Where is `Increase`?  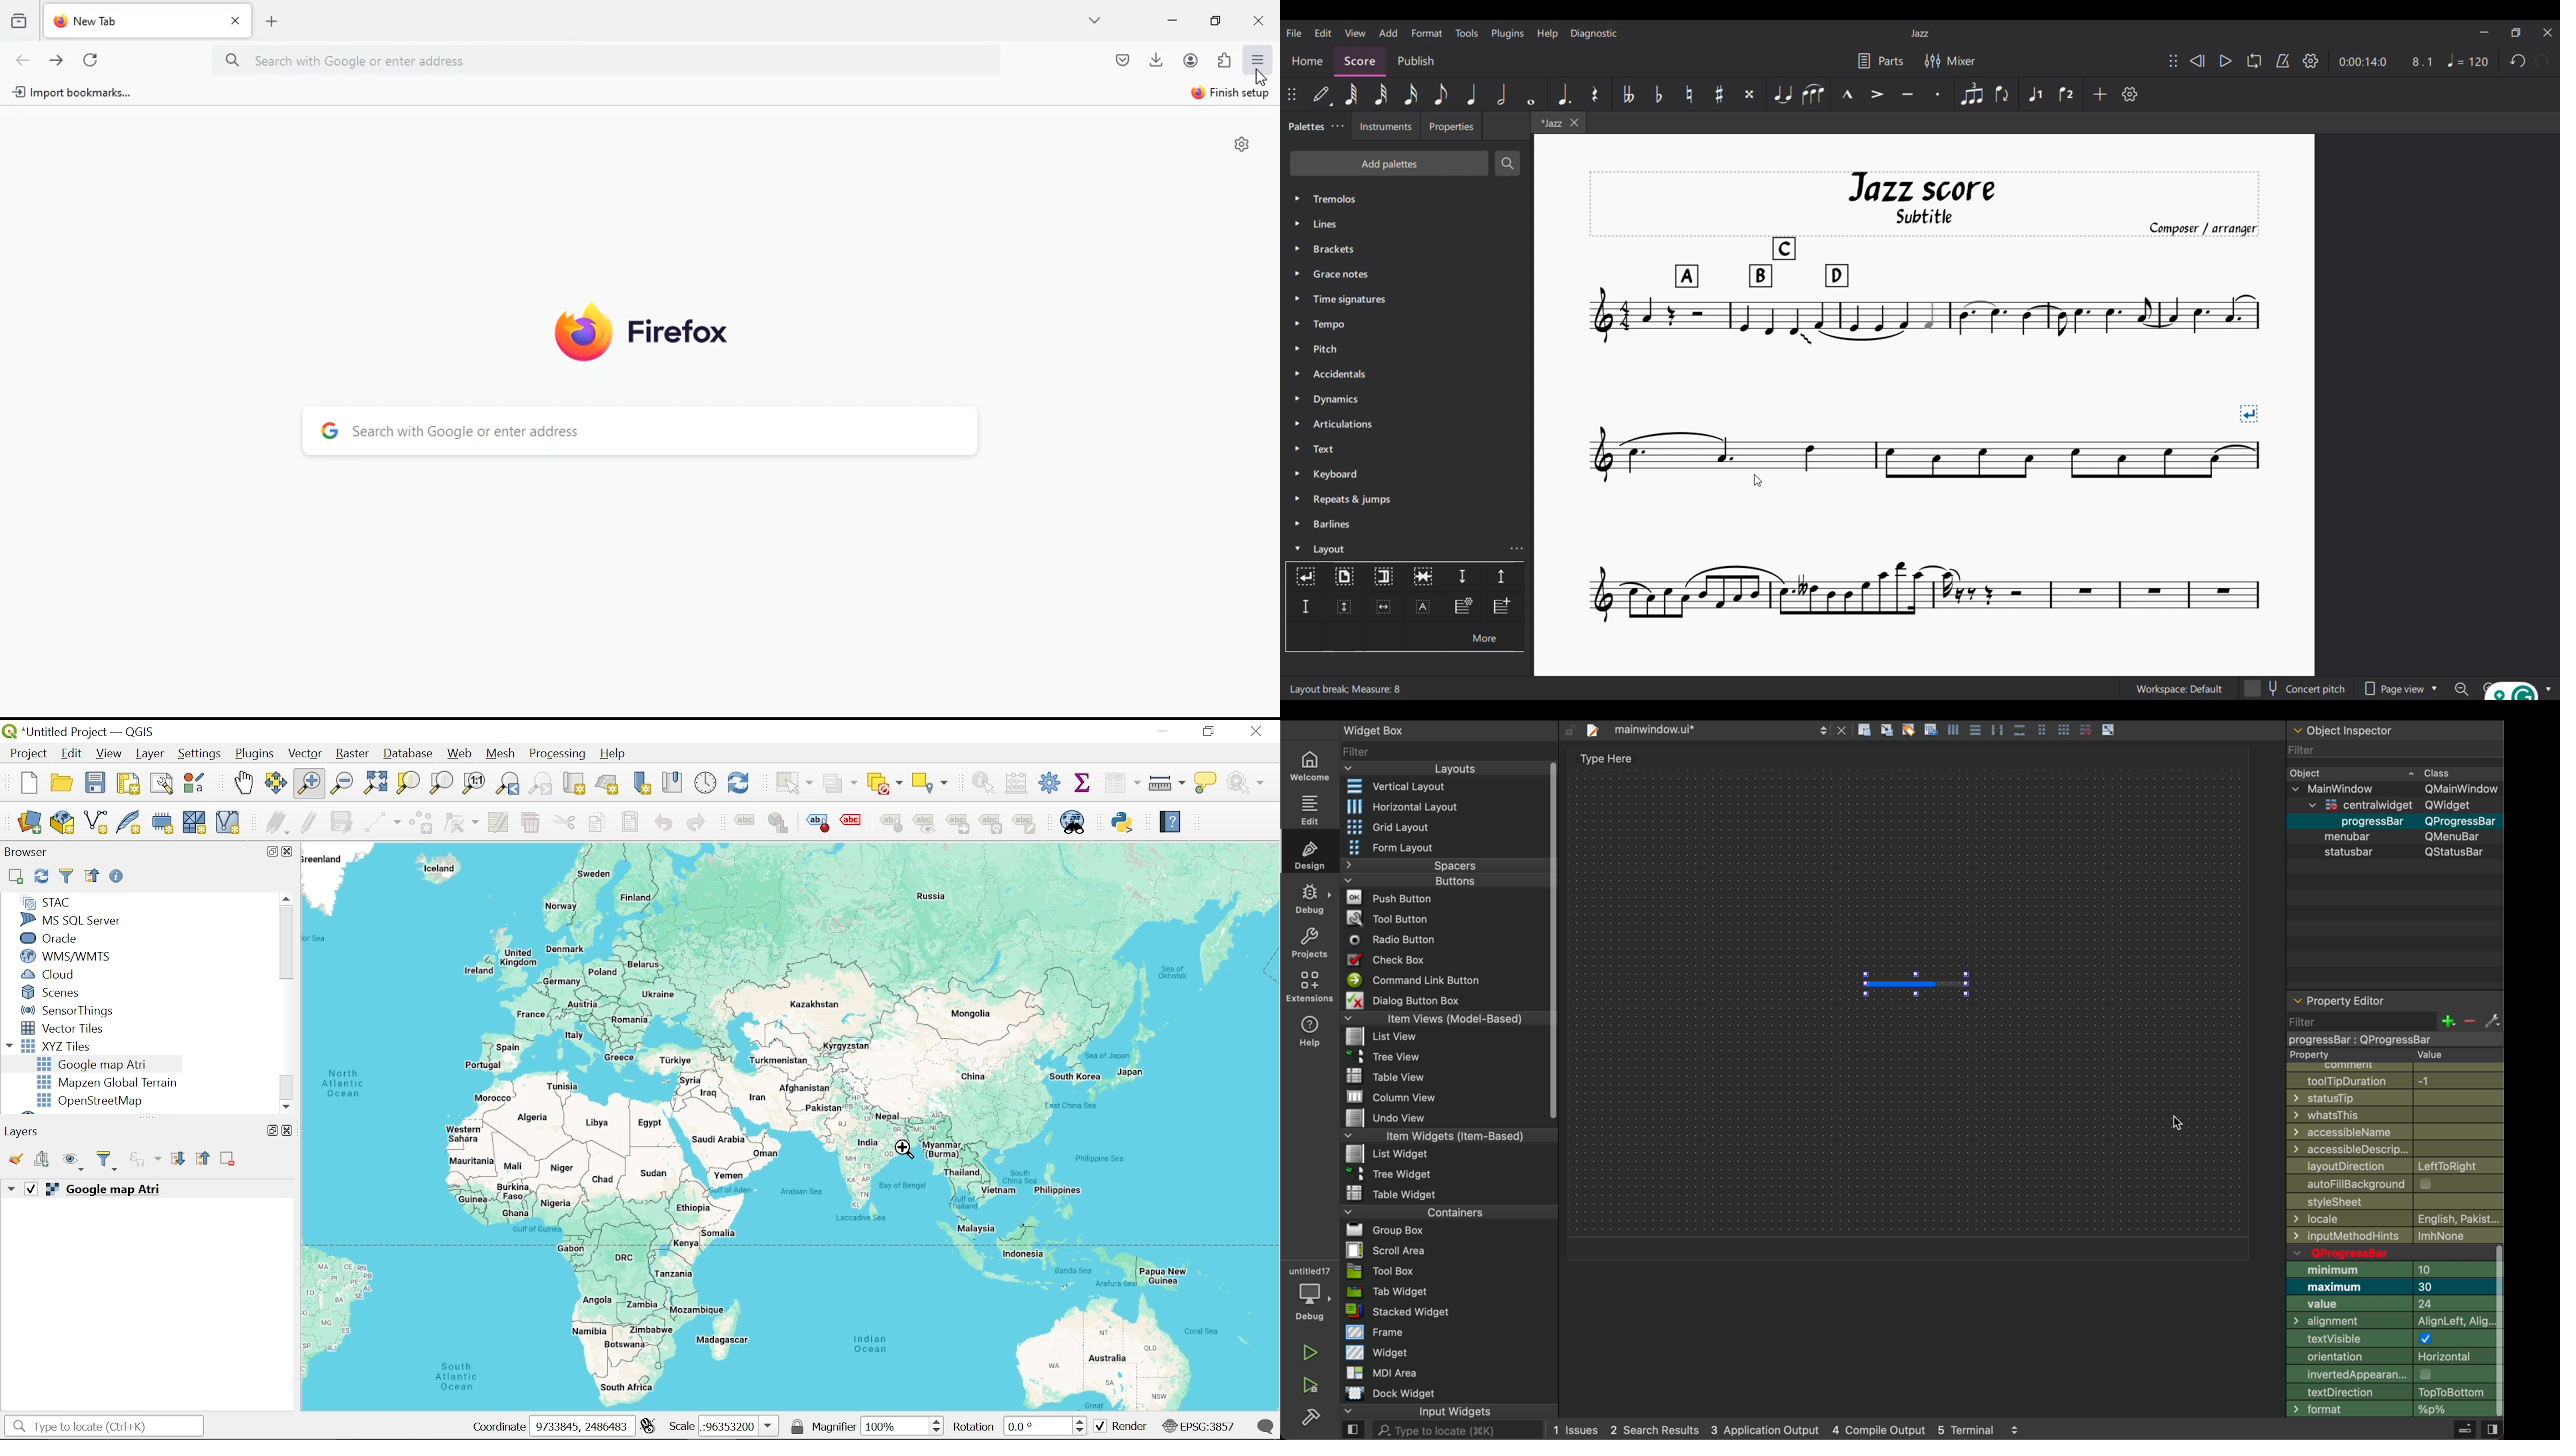
Increase is located at coordinates (1083, 1419).